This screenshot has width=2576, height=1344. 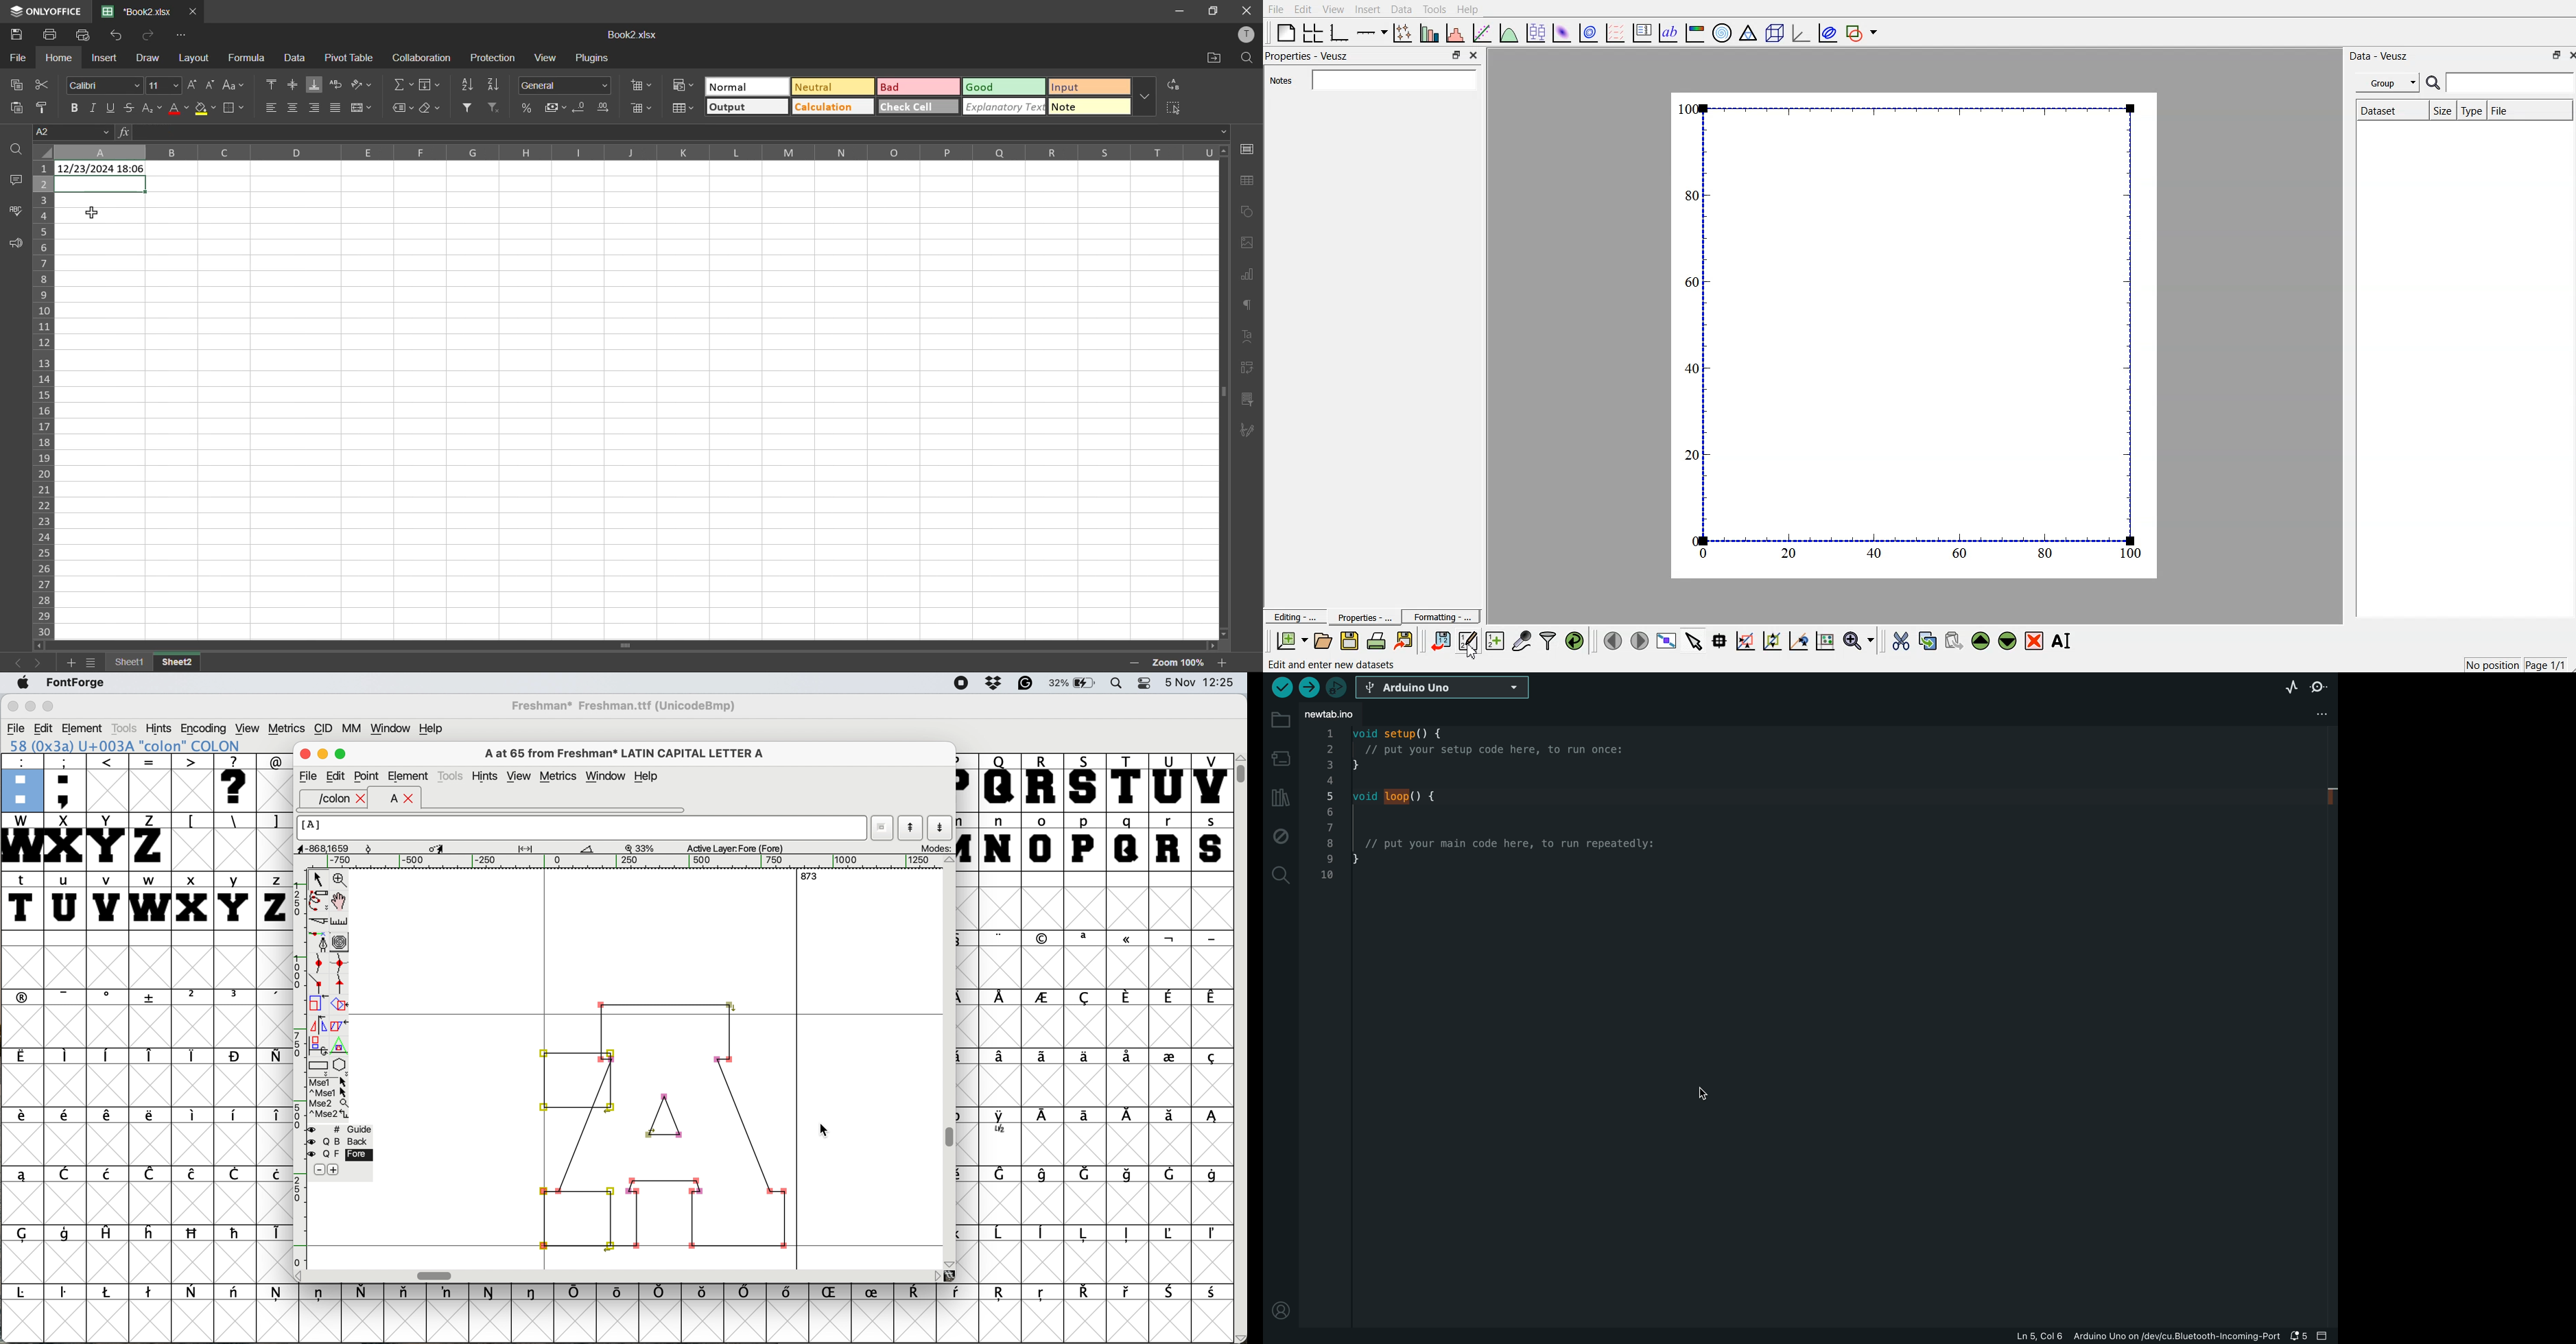 What do you see at coordinates (191, 901) in the screenshot?
I see `x` at bounding box center [191, 901].